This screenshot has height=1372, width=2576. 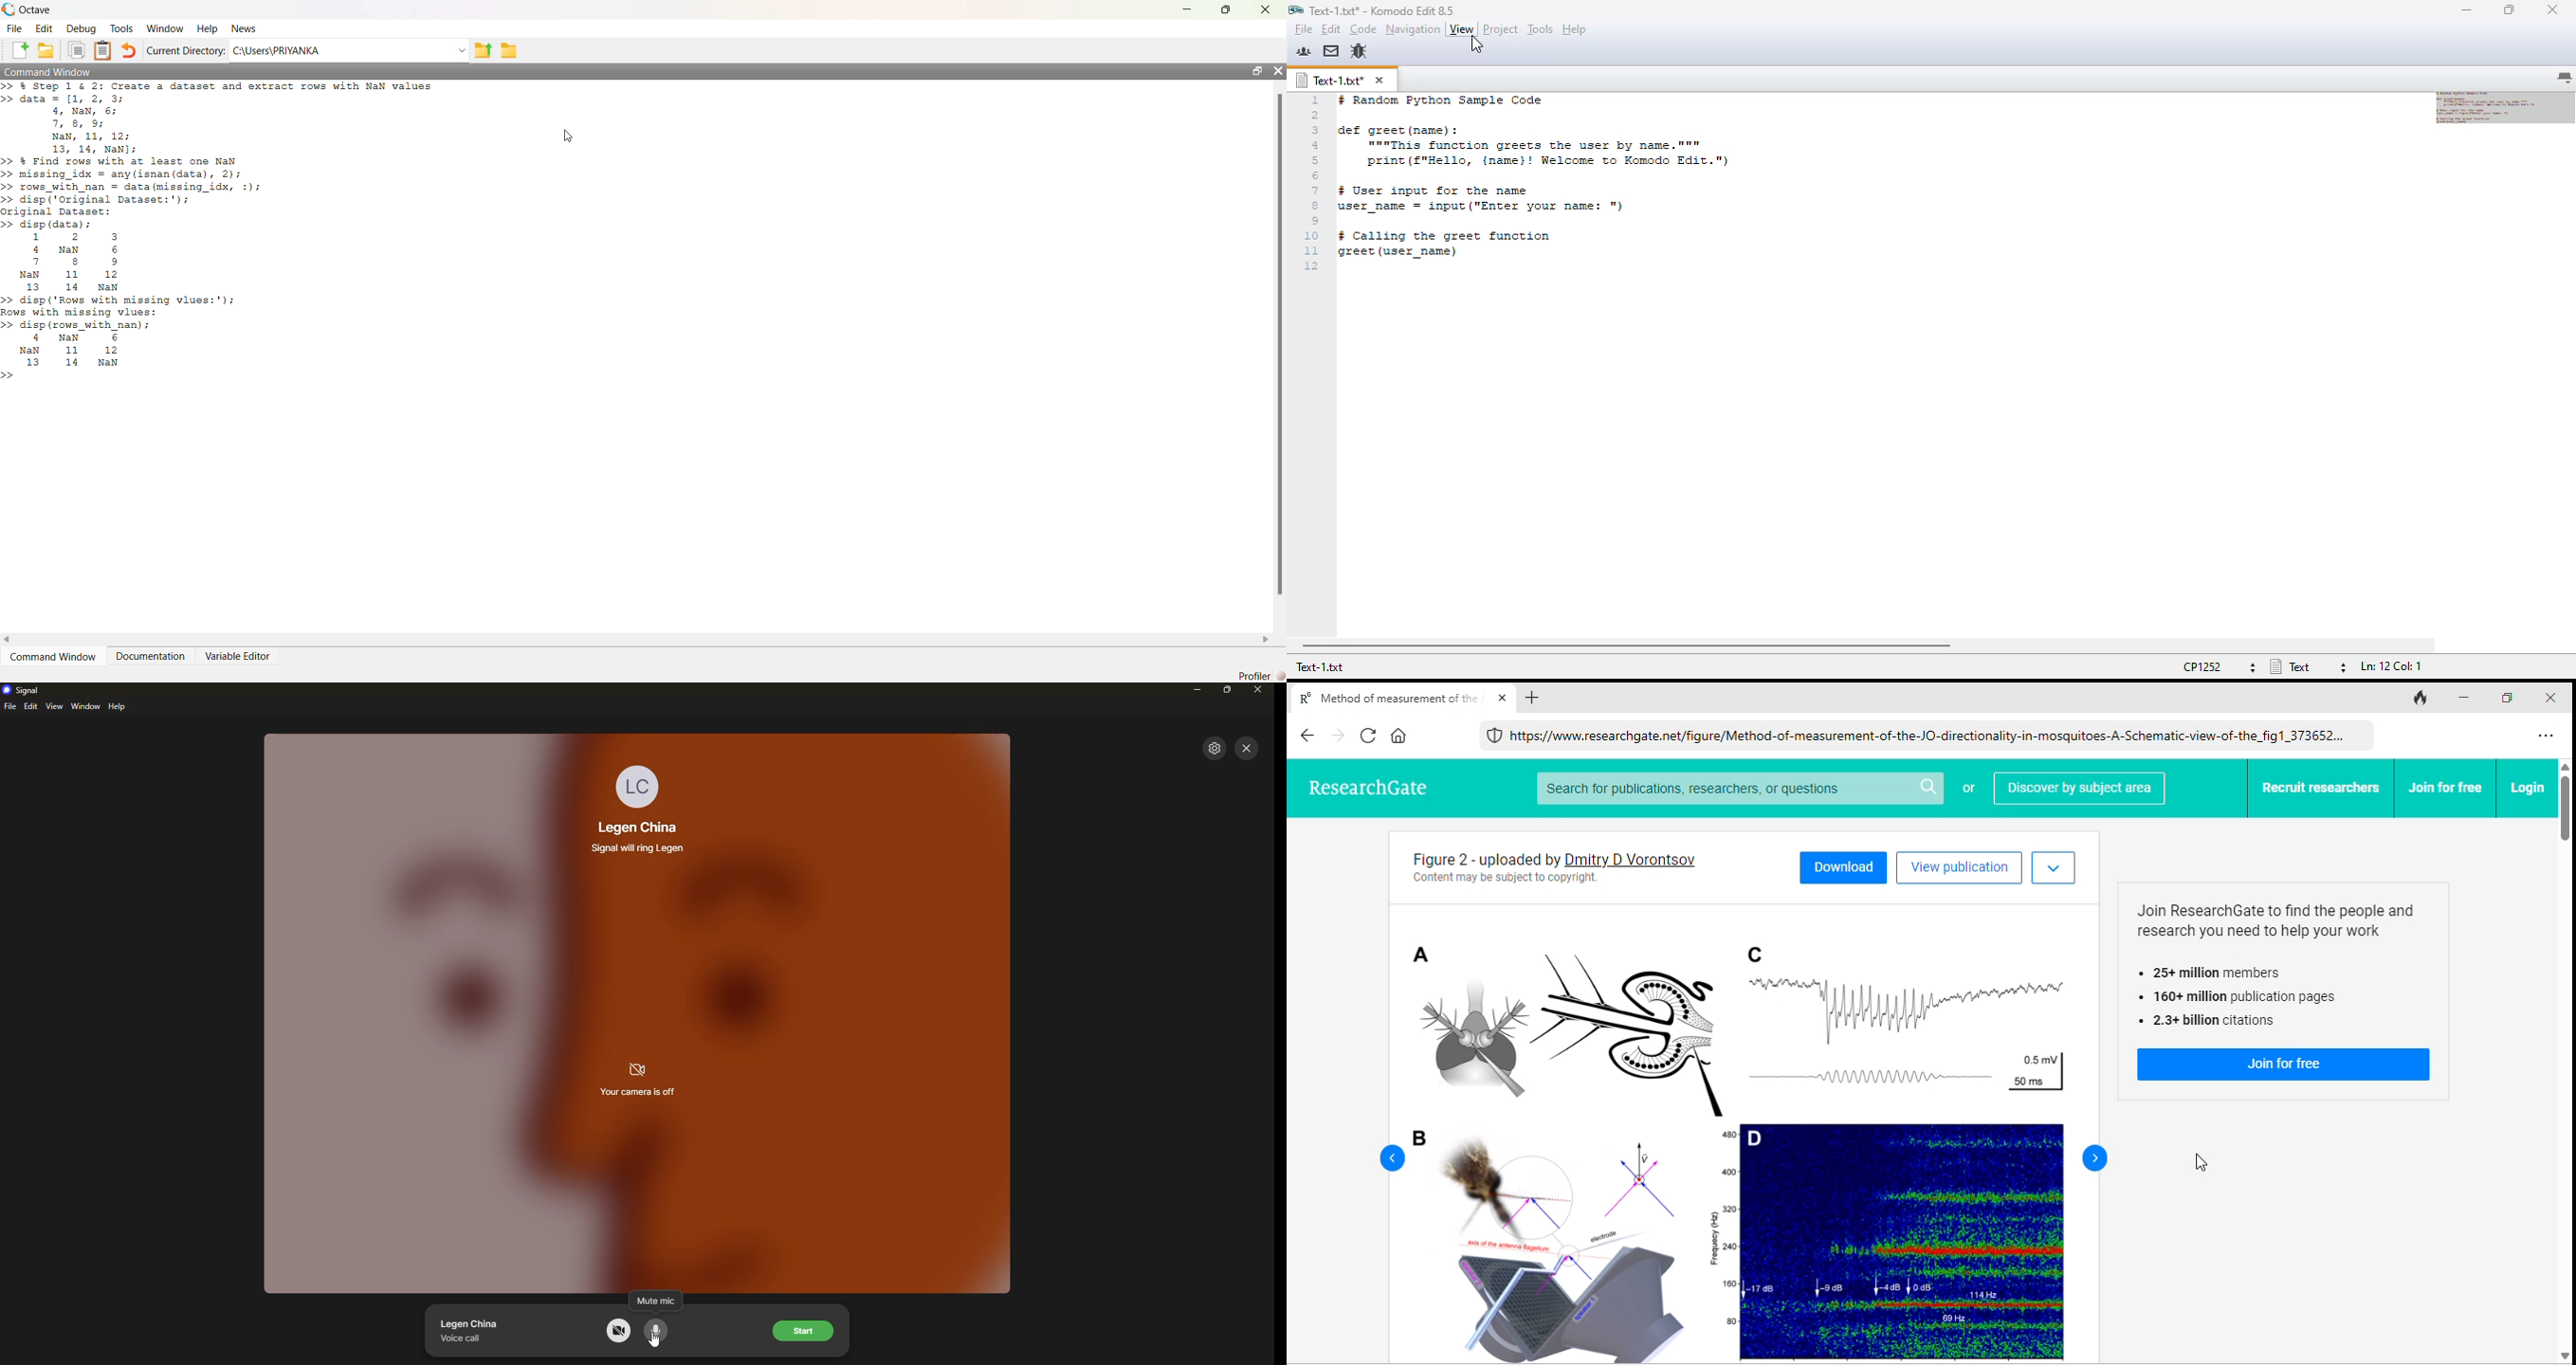 What do you see at coordinates (1227, 9) in the screenshot?
I see `maximize` at bounding box center [1227, 9].